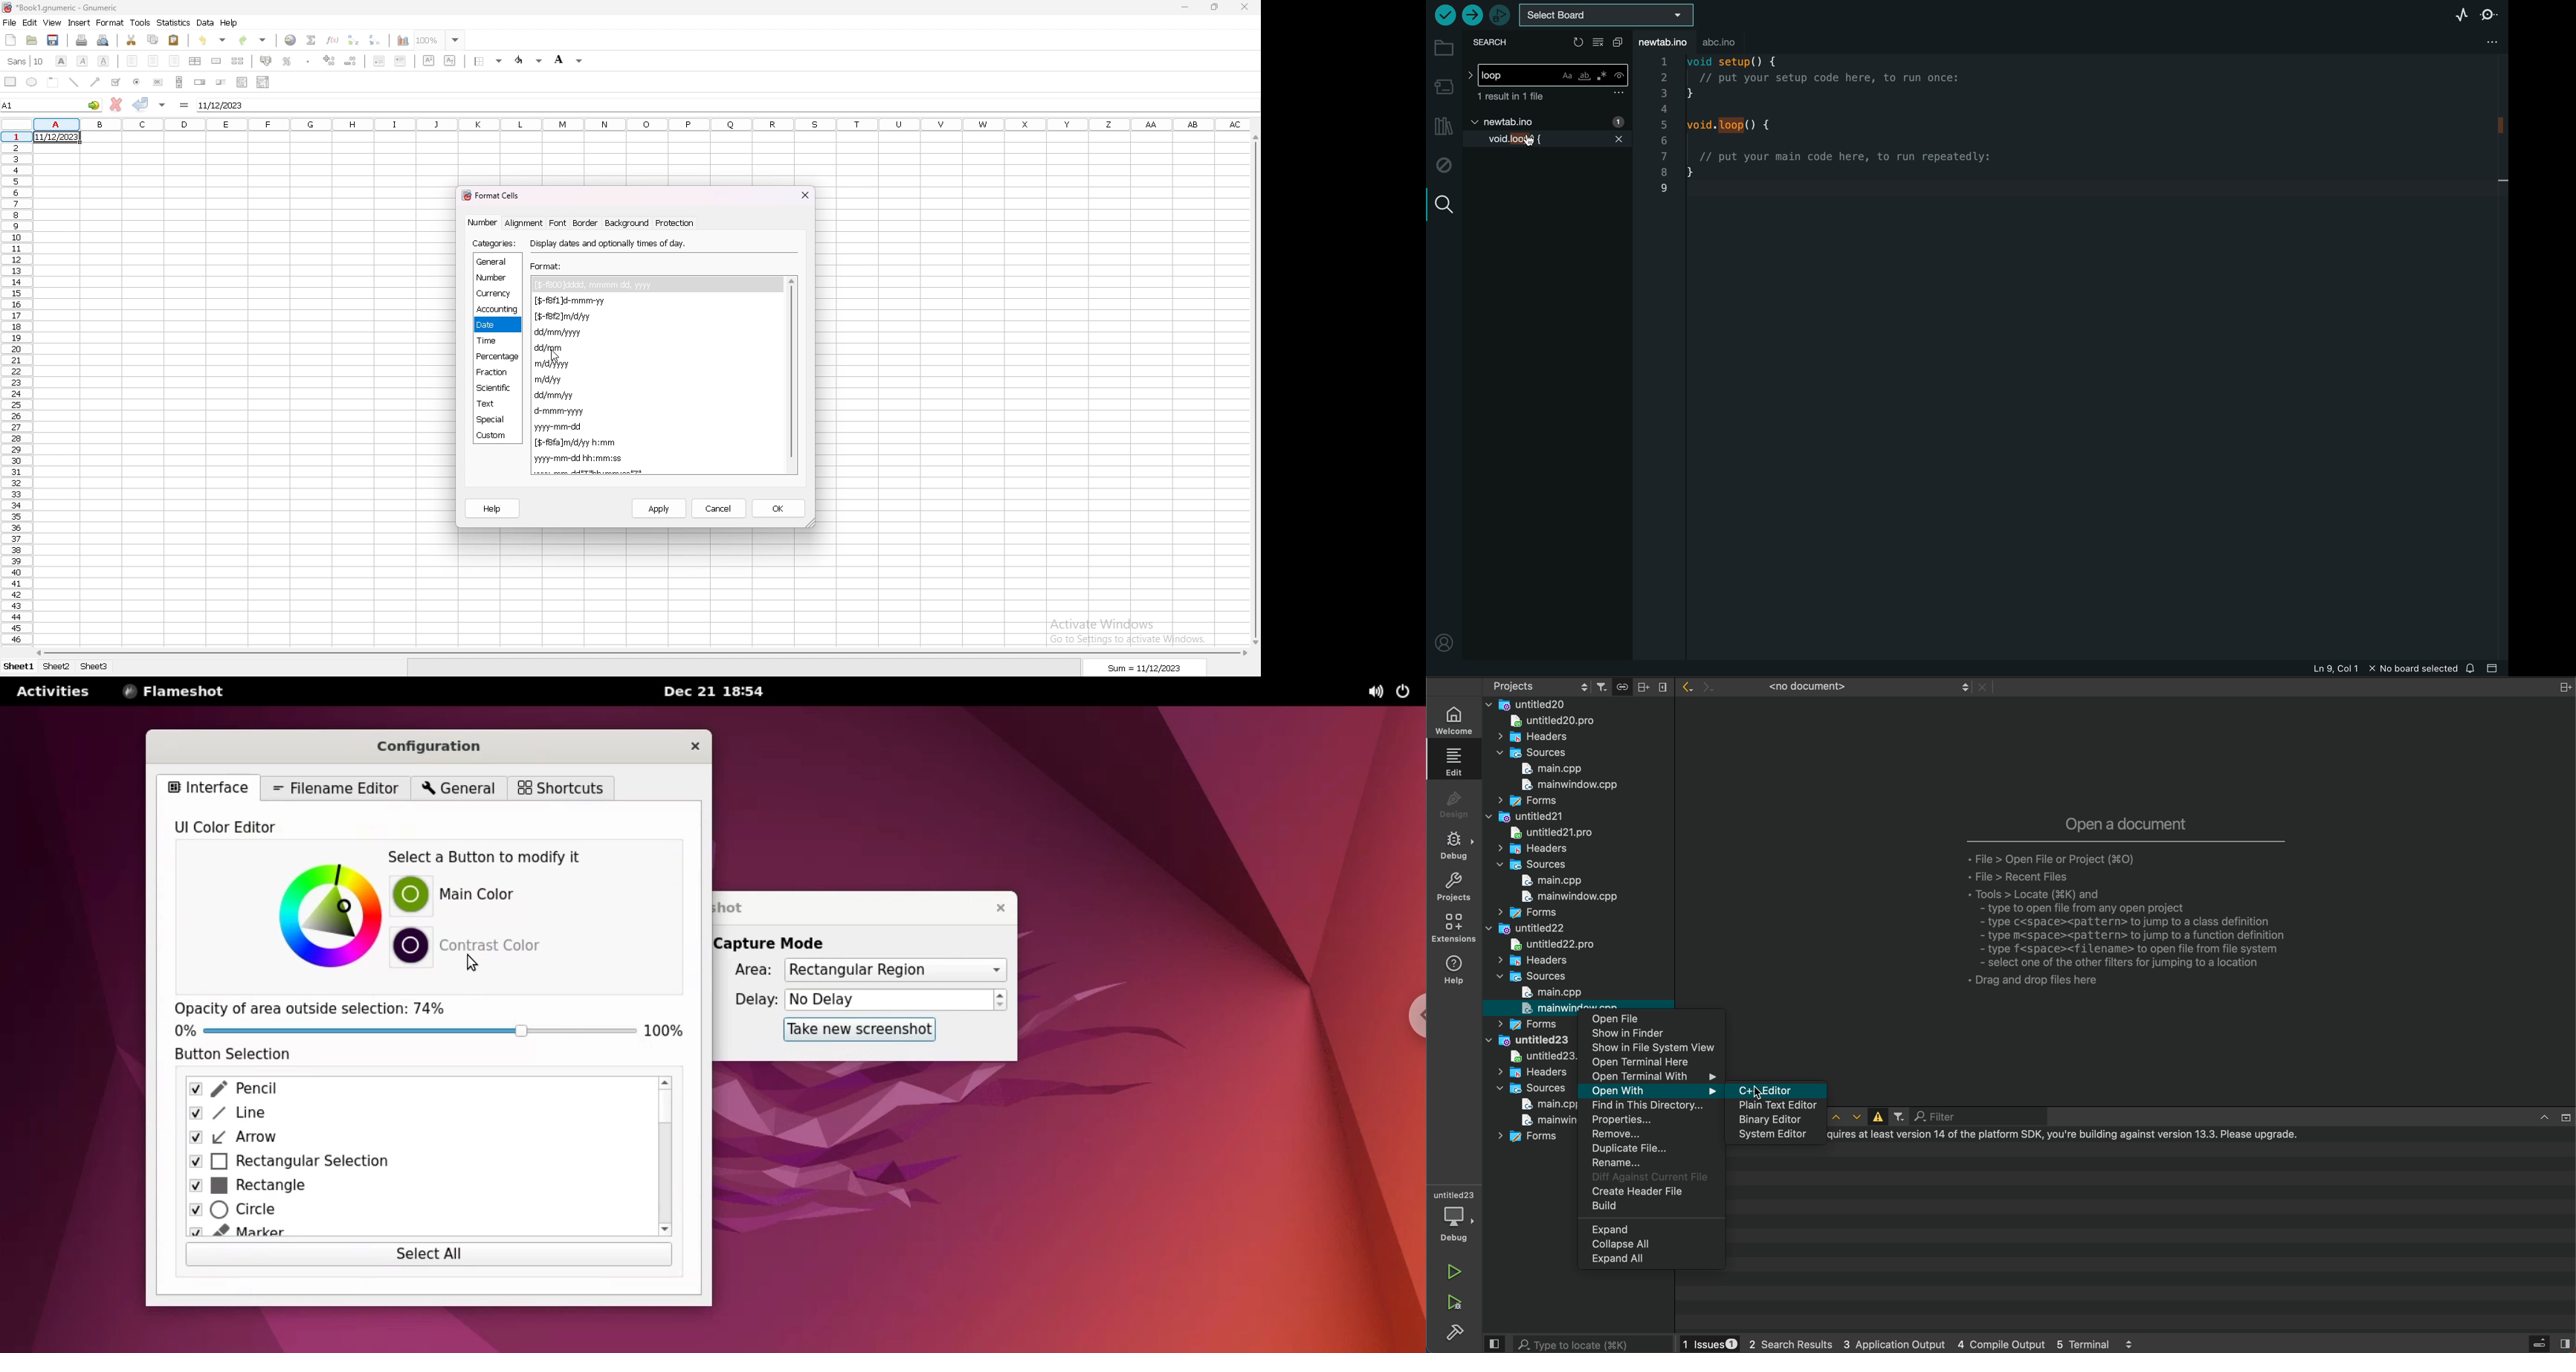 Image resolution: width=2576 pixels, height=1372 pixels. Describe the element at coordinates (494, 194) in the screenshot. I see `format cells` at that location.